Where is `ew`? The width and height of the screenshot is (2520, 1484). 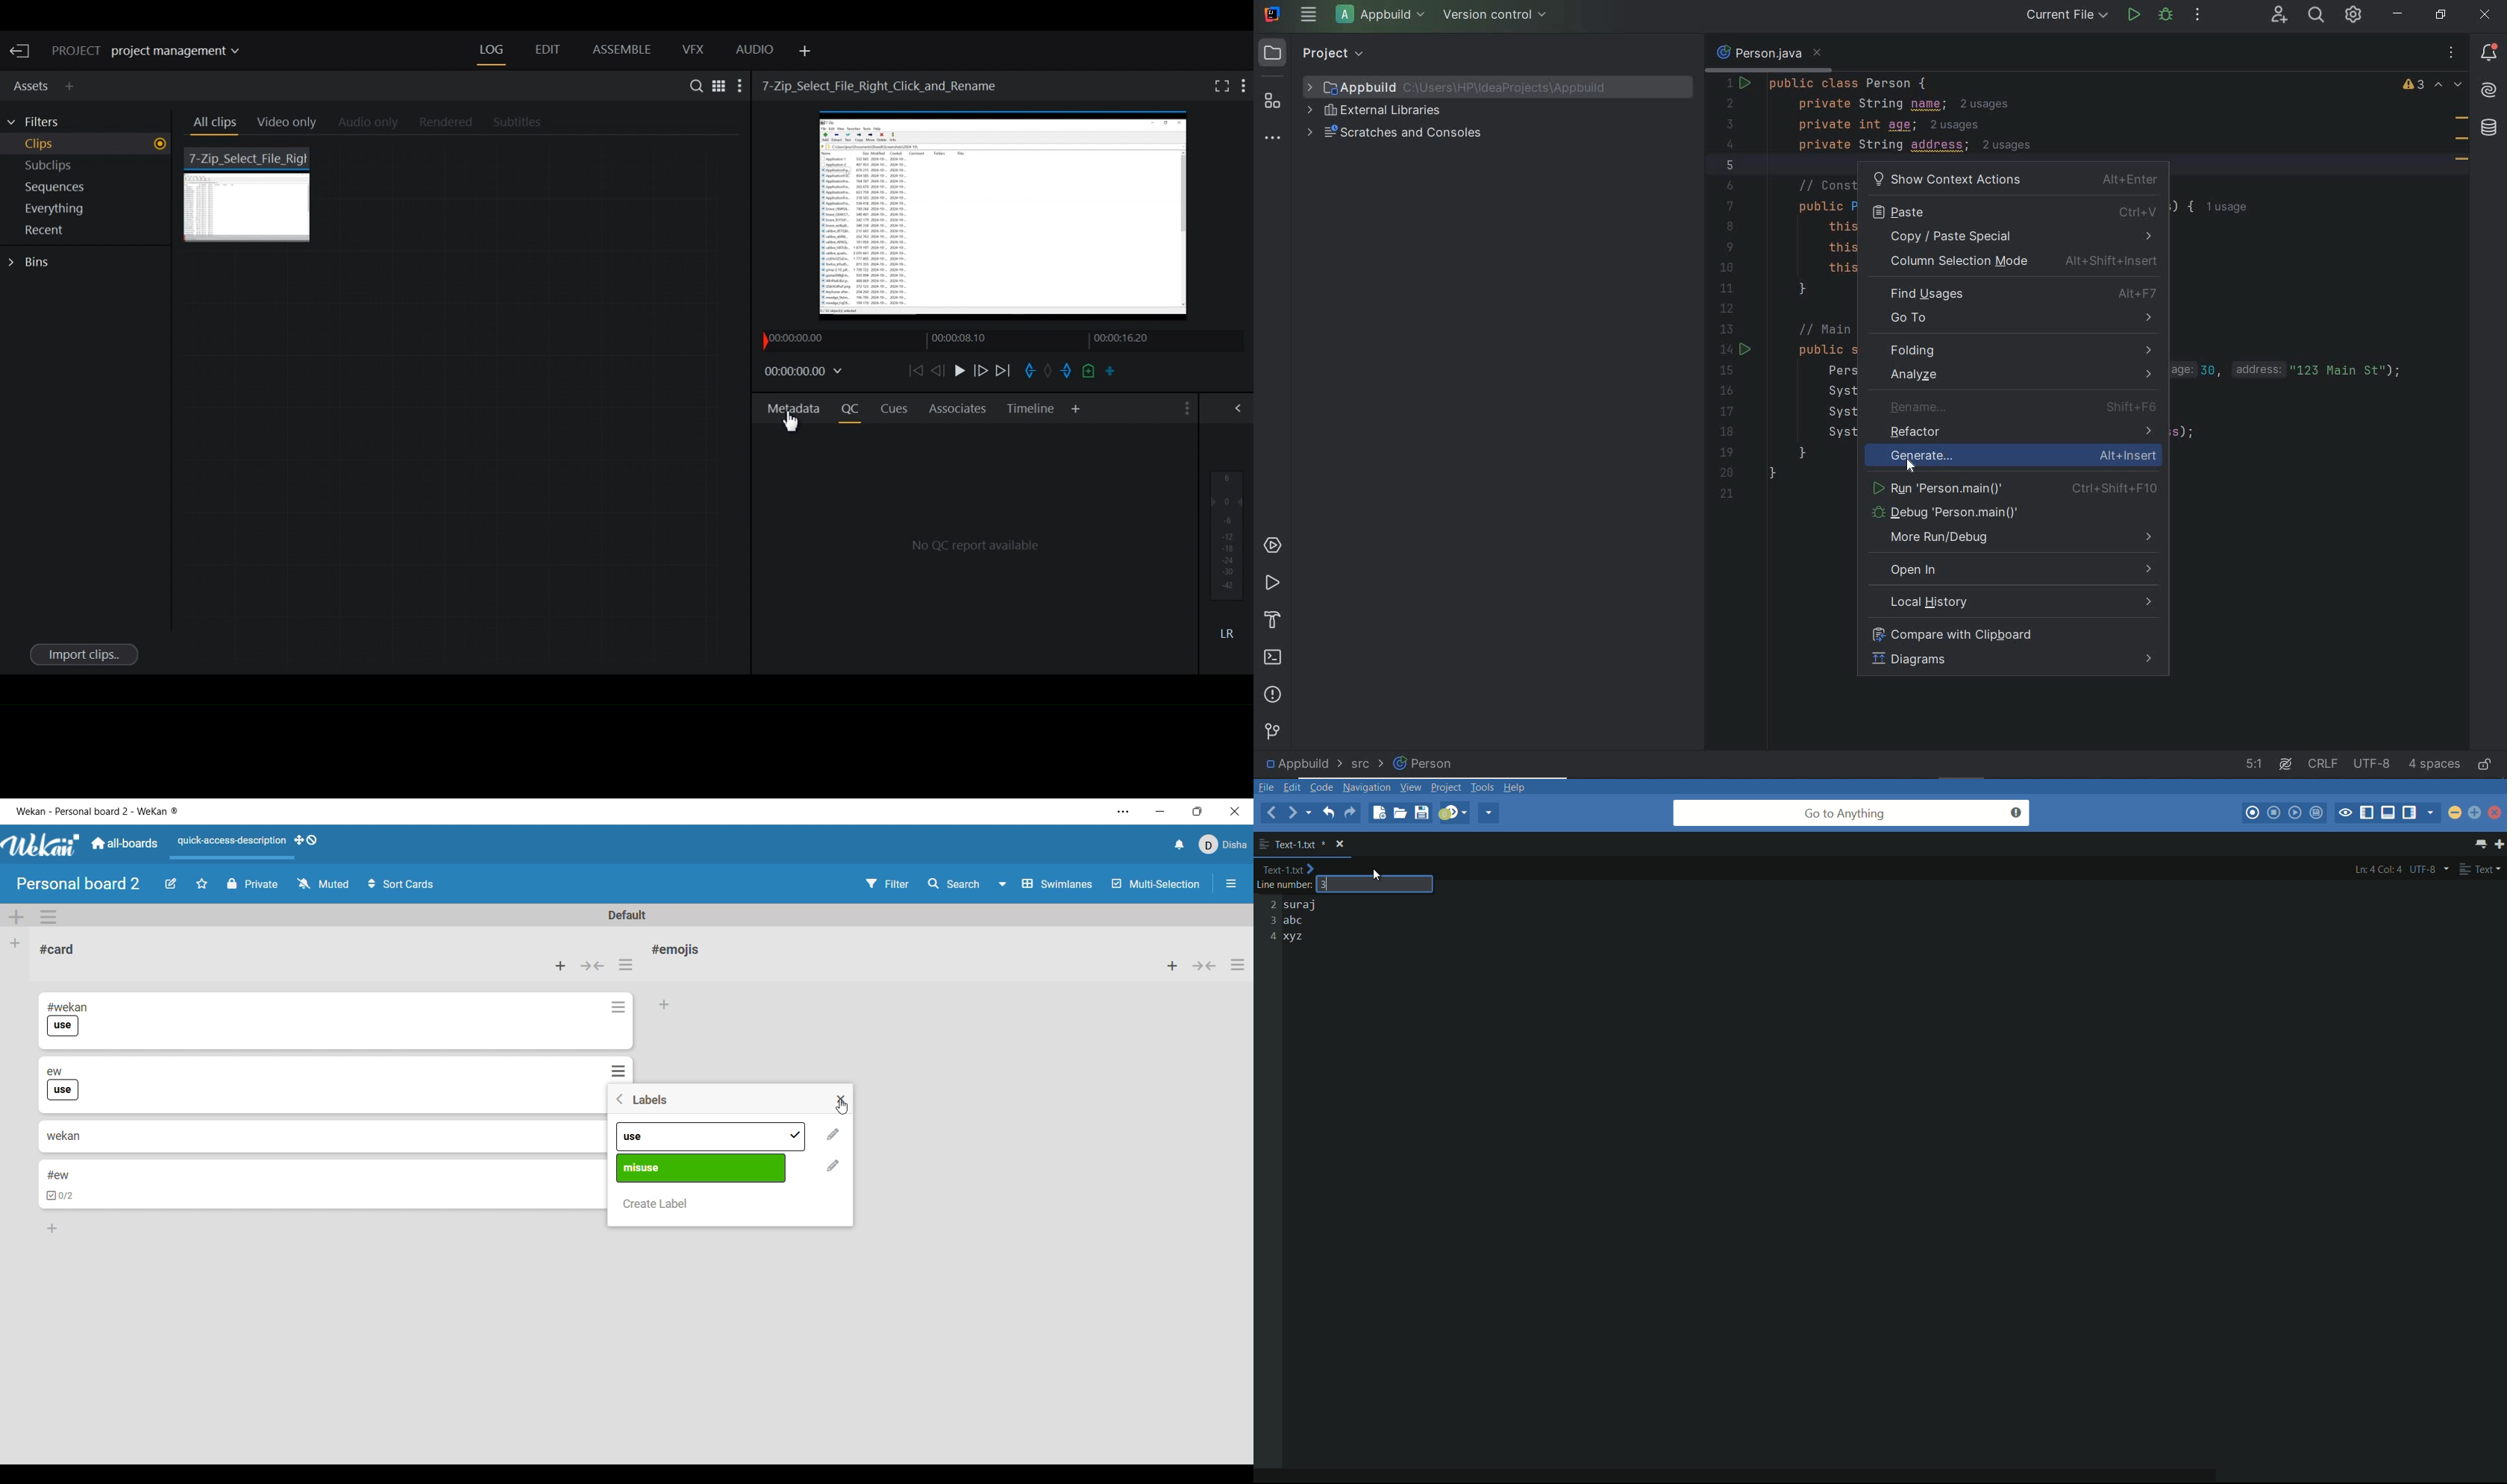 ew is located at coordinates (55, 1070).